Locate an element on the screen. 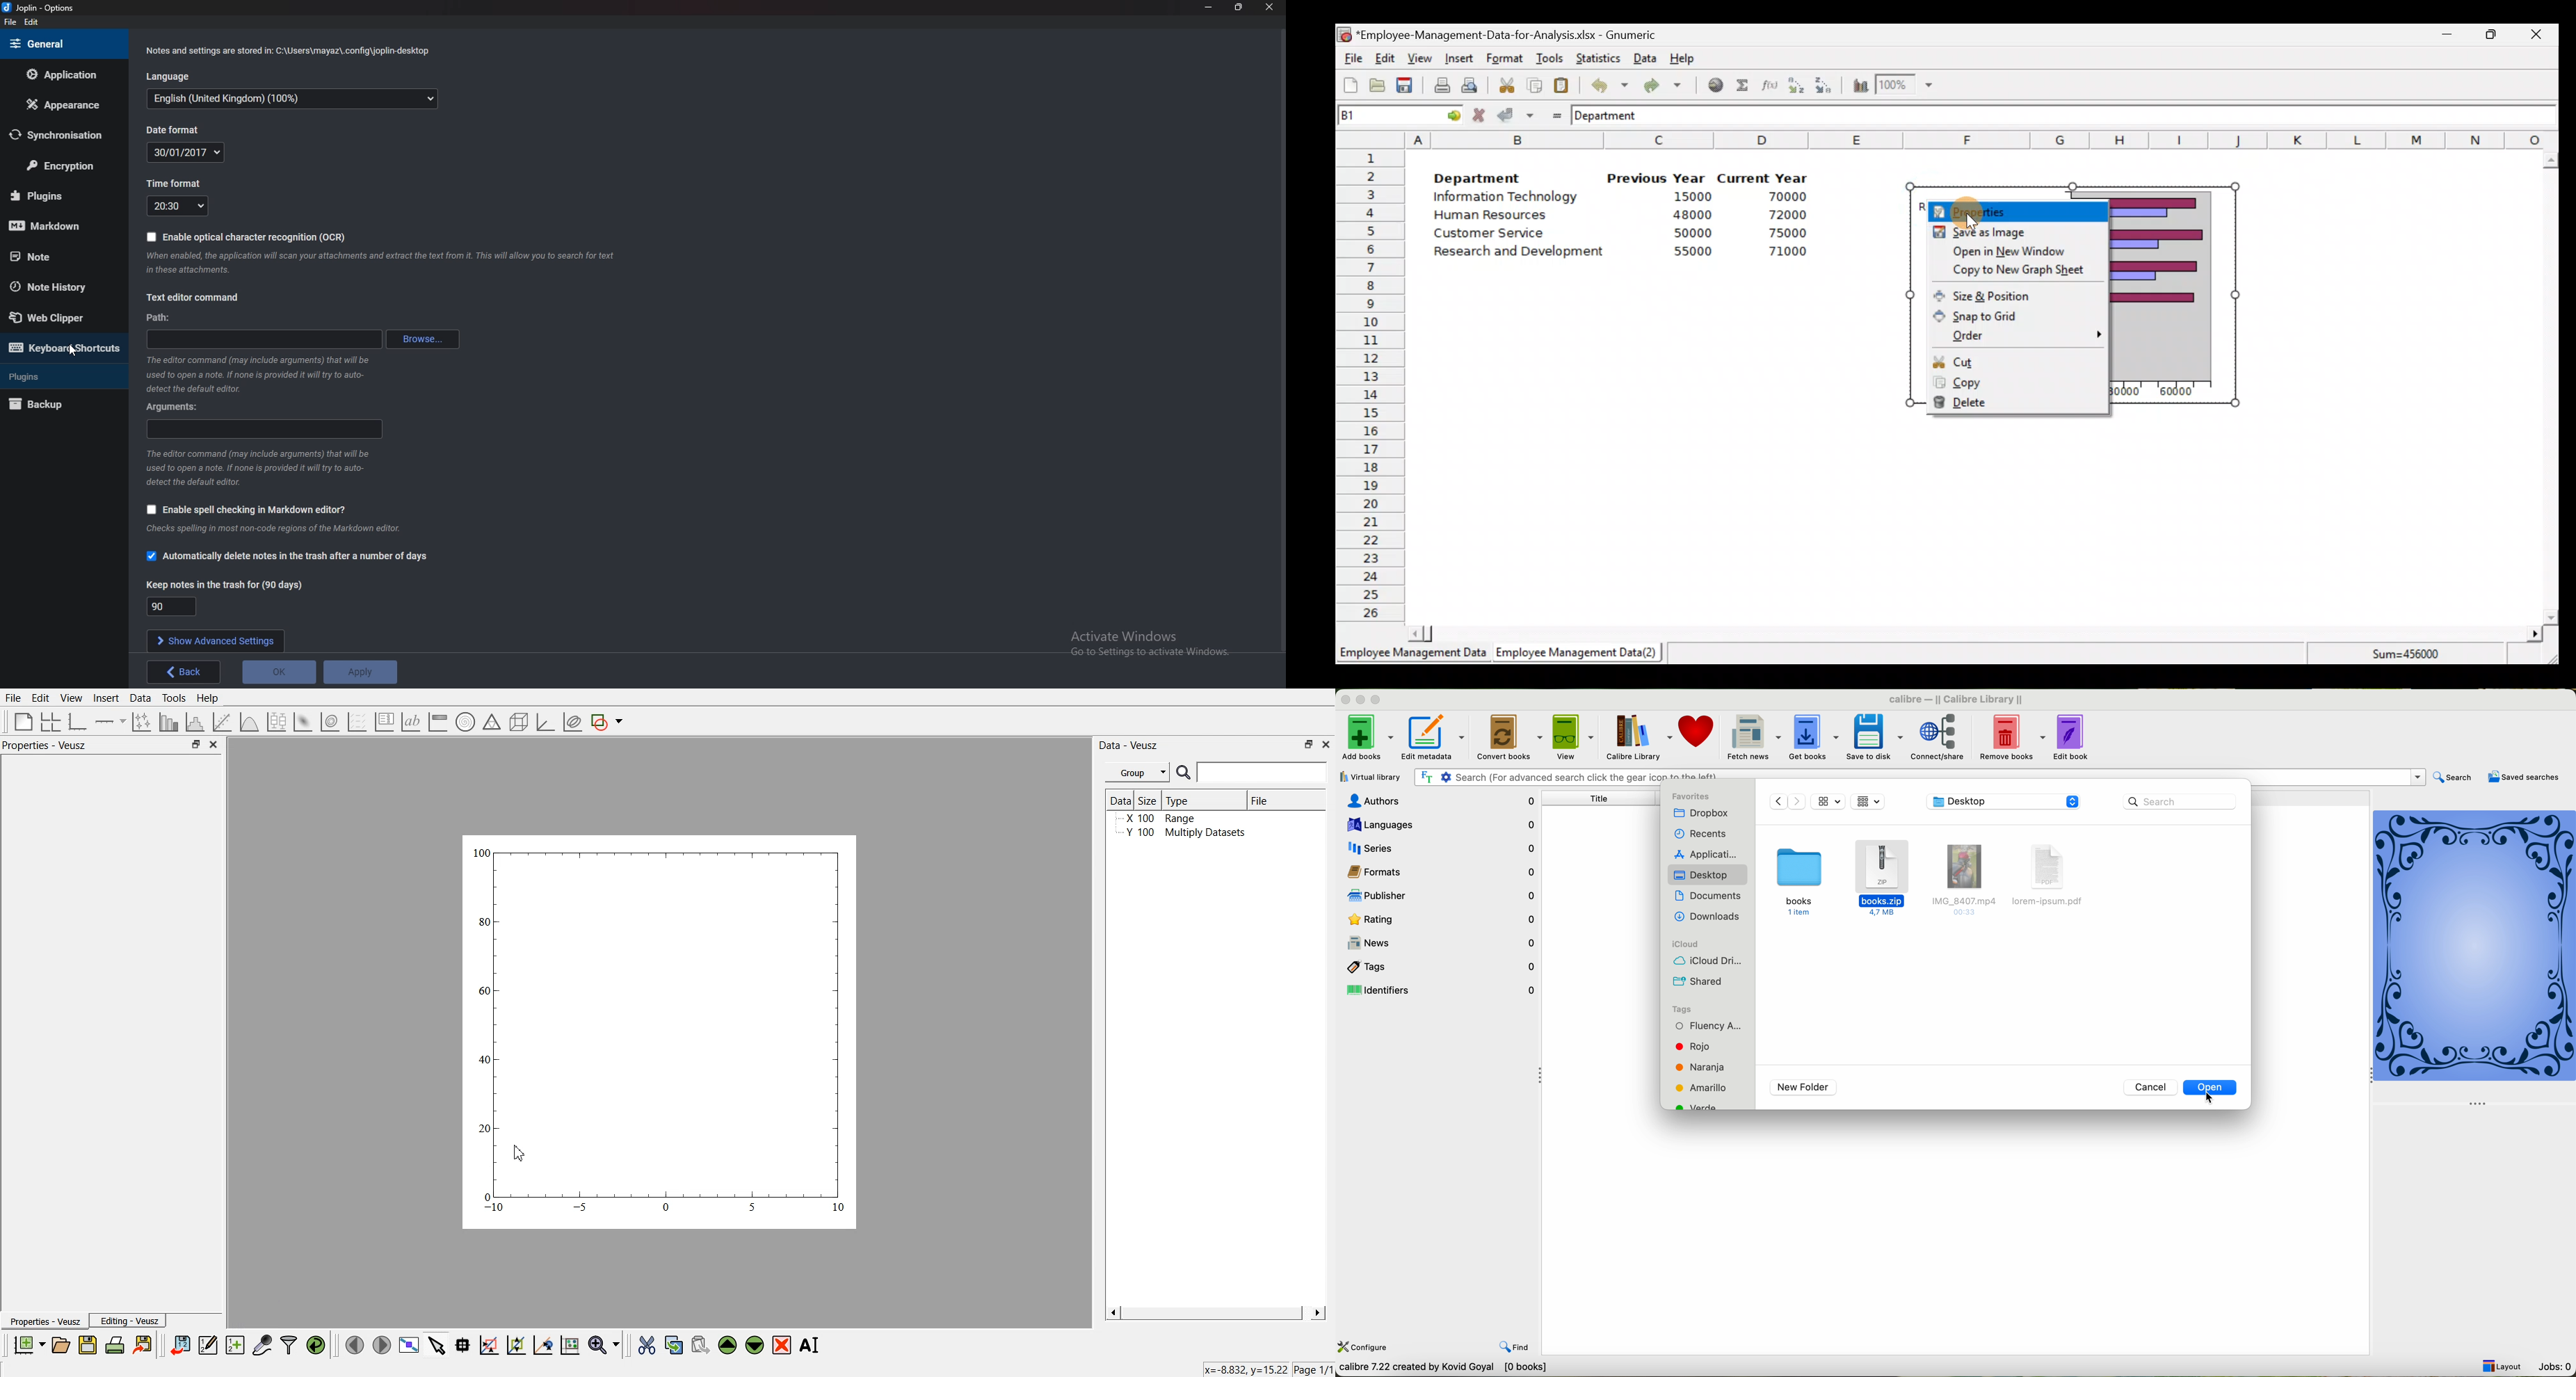 Image resolution: width=2576 pixels, height=1400 pixels. layout is located at coordinates (2501, 1366).